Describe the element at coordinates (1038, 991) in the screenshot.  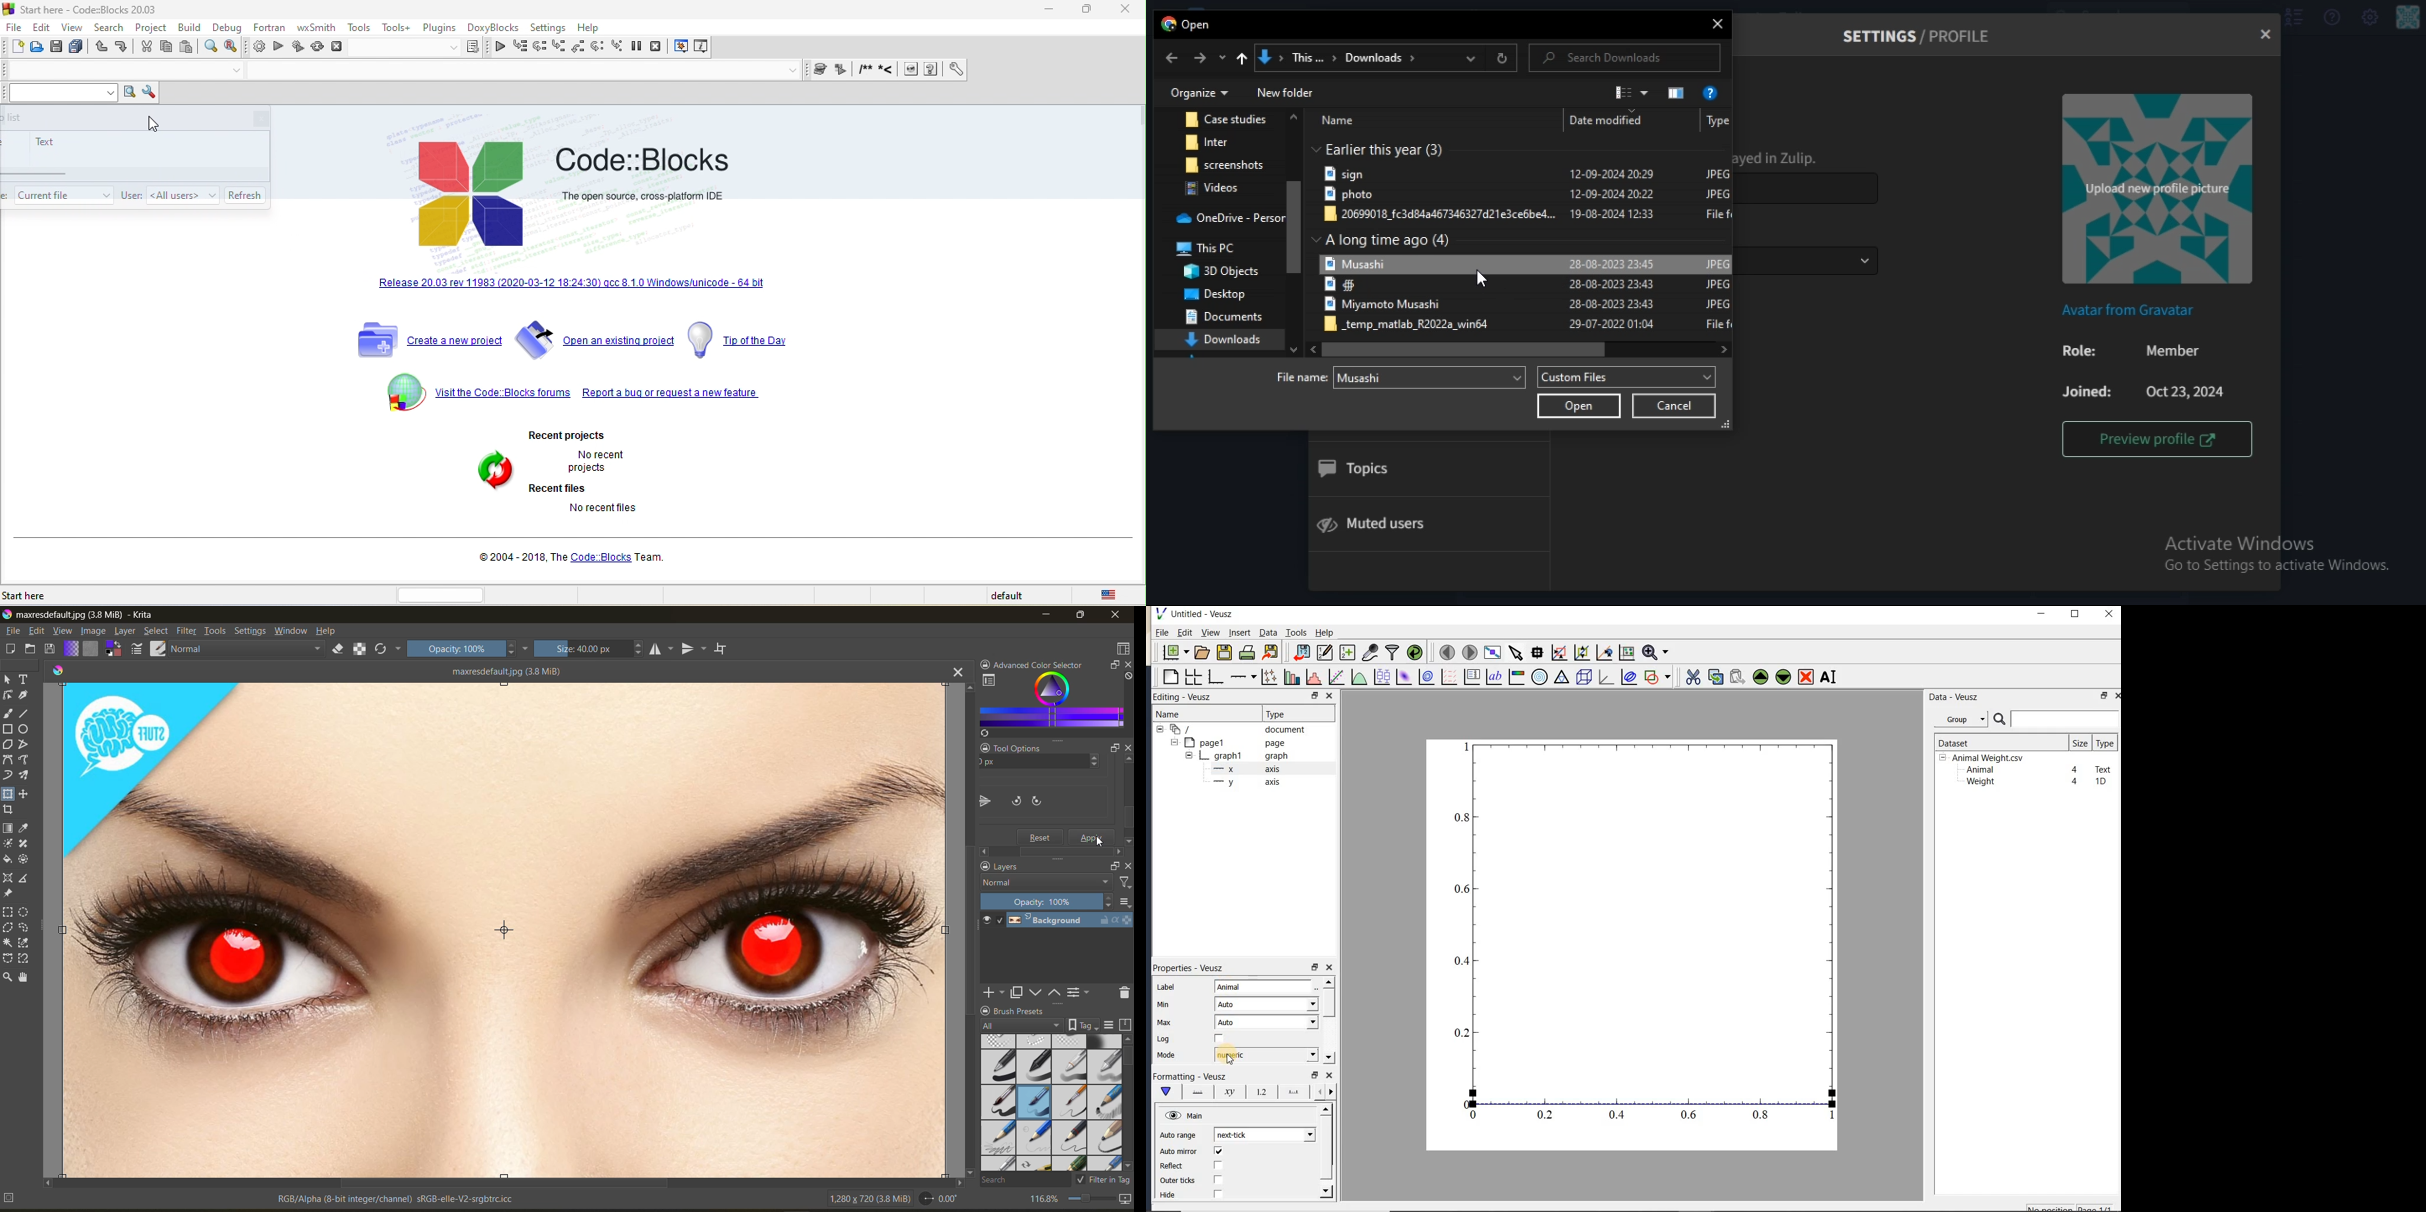
I see `mask down` at that location.